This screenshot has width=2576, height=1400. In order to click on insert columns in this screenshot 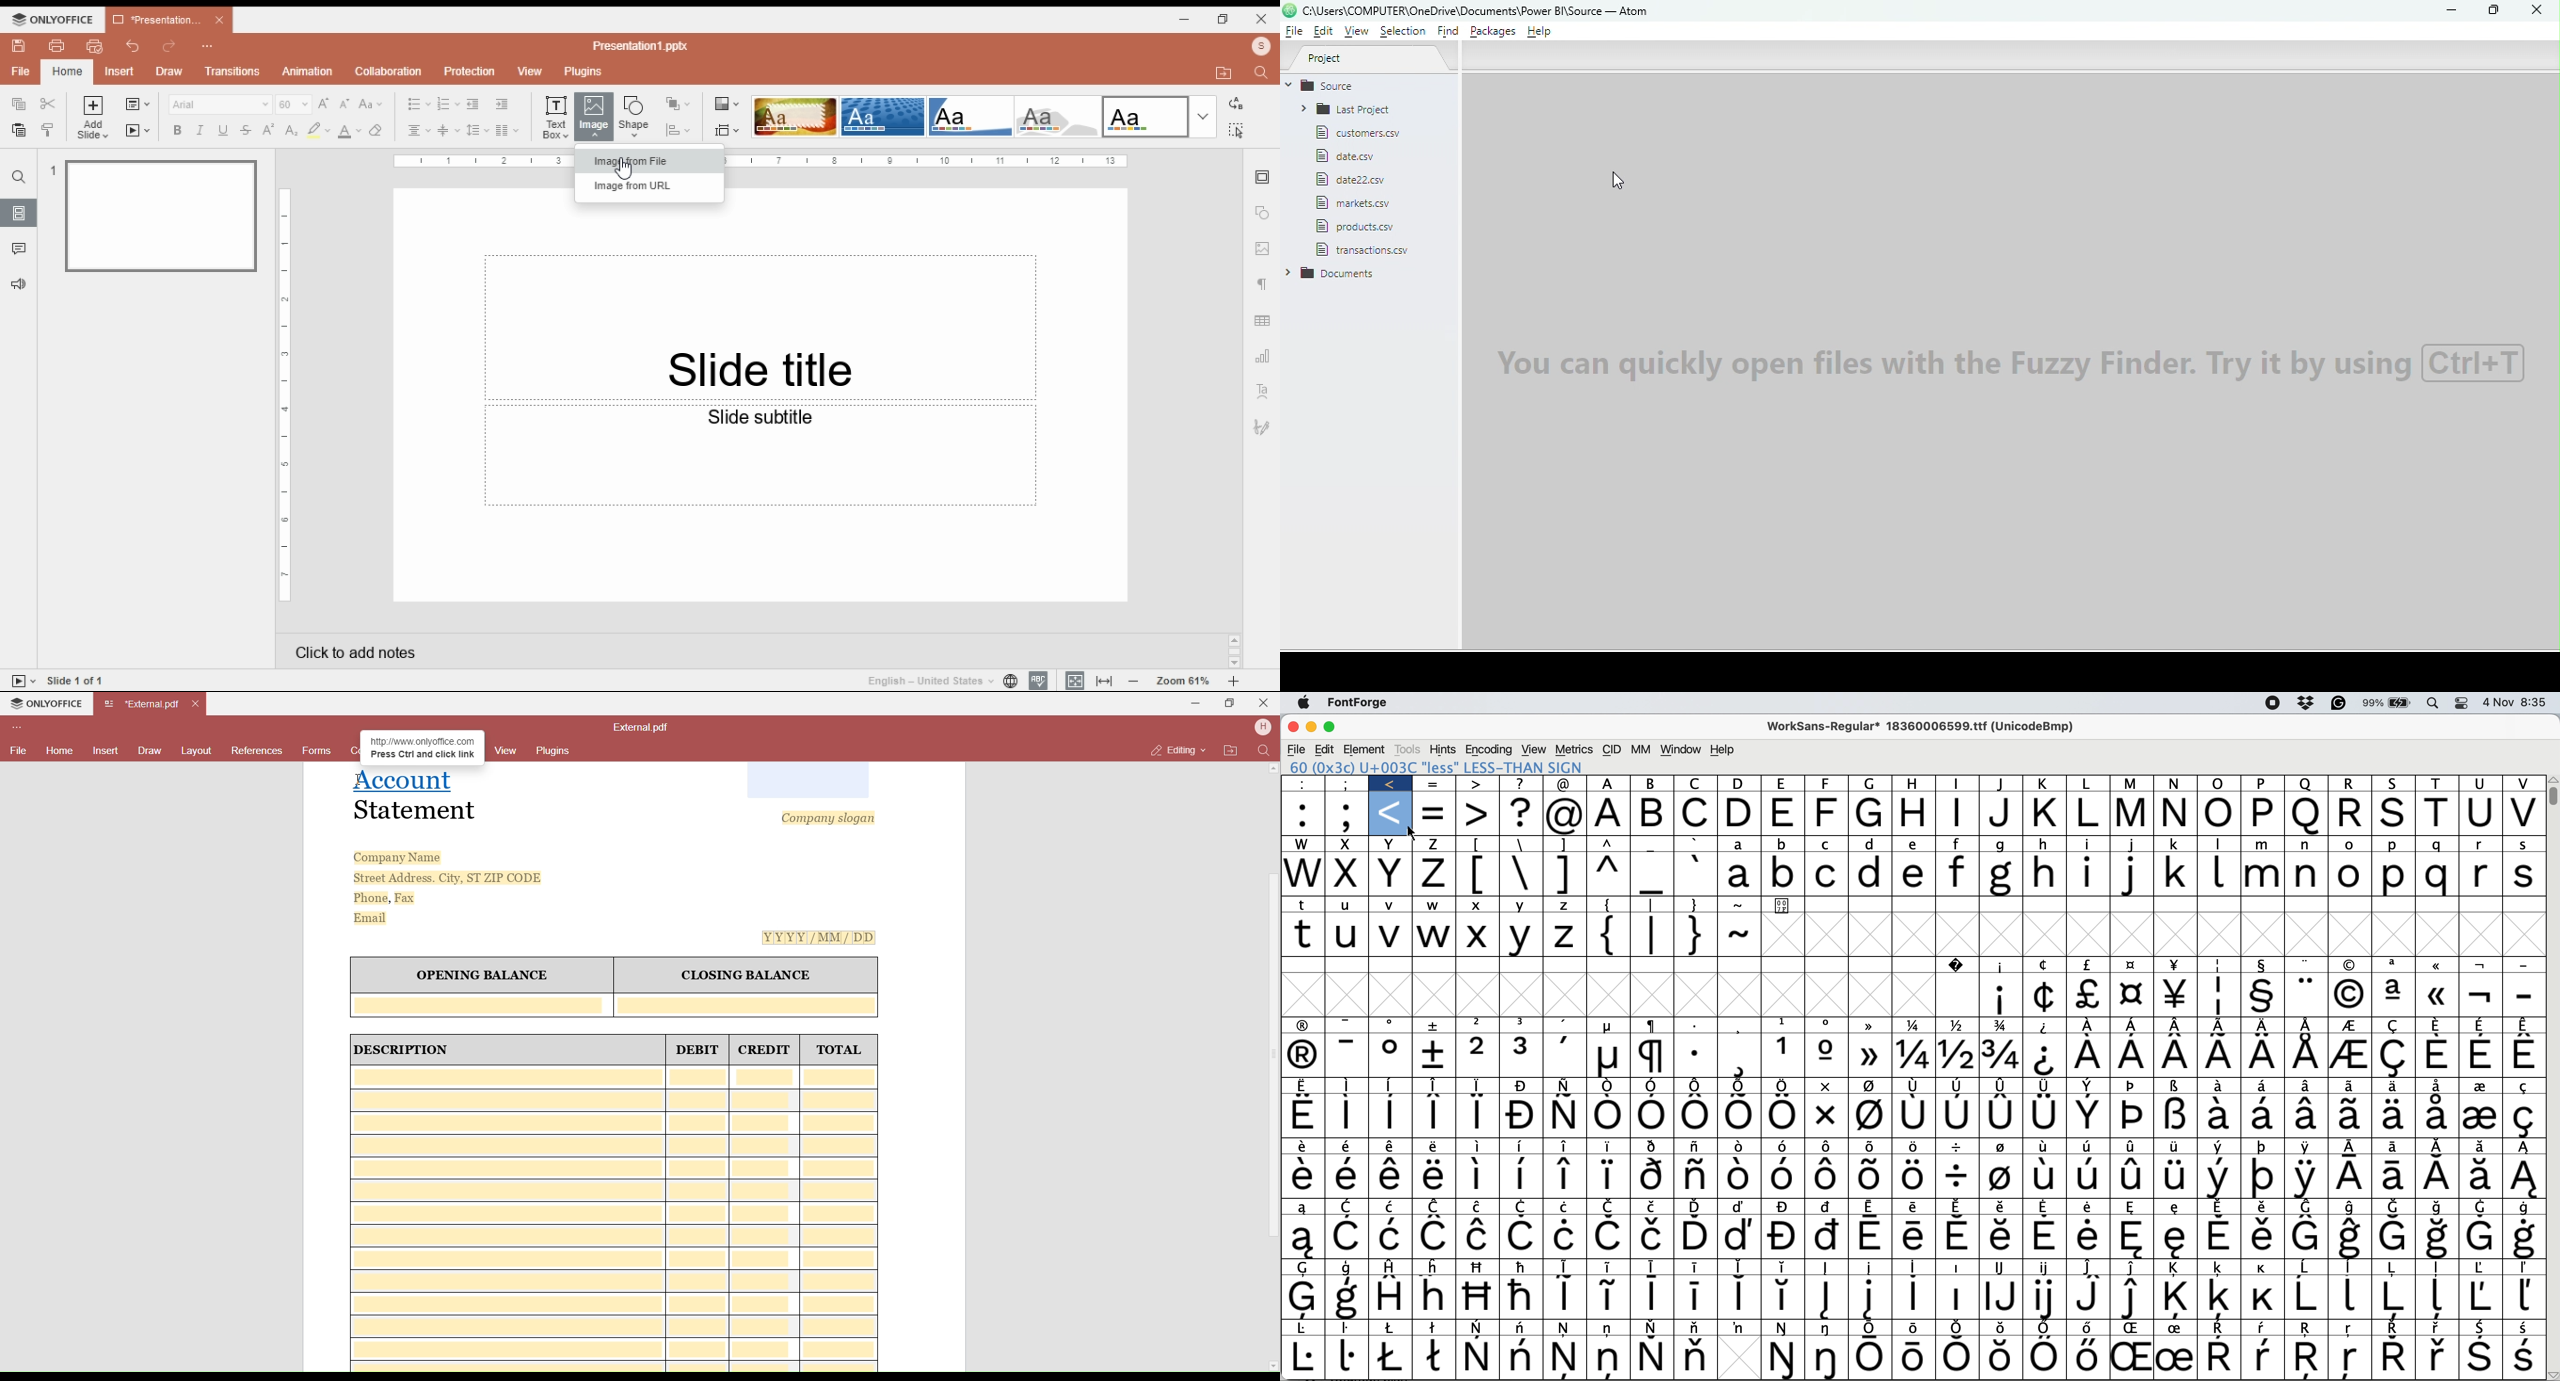, I will do `click(505, 131)`.